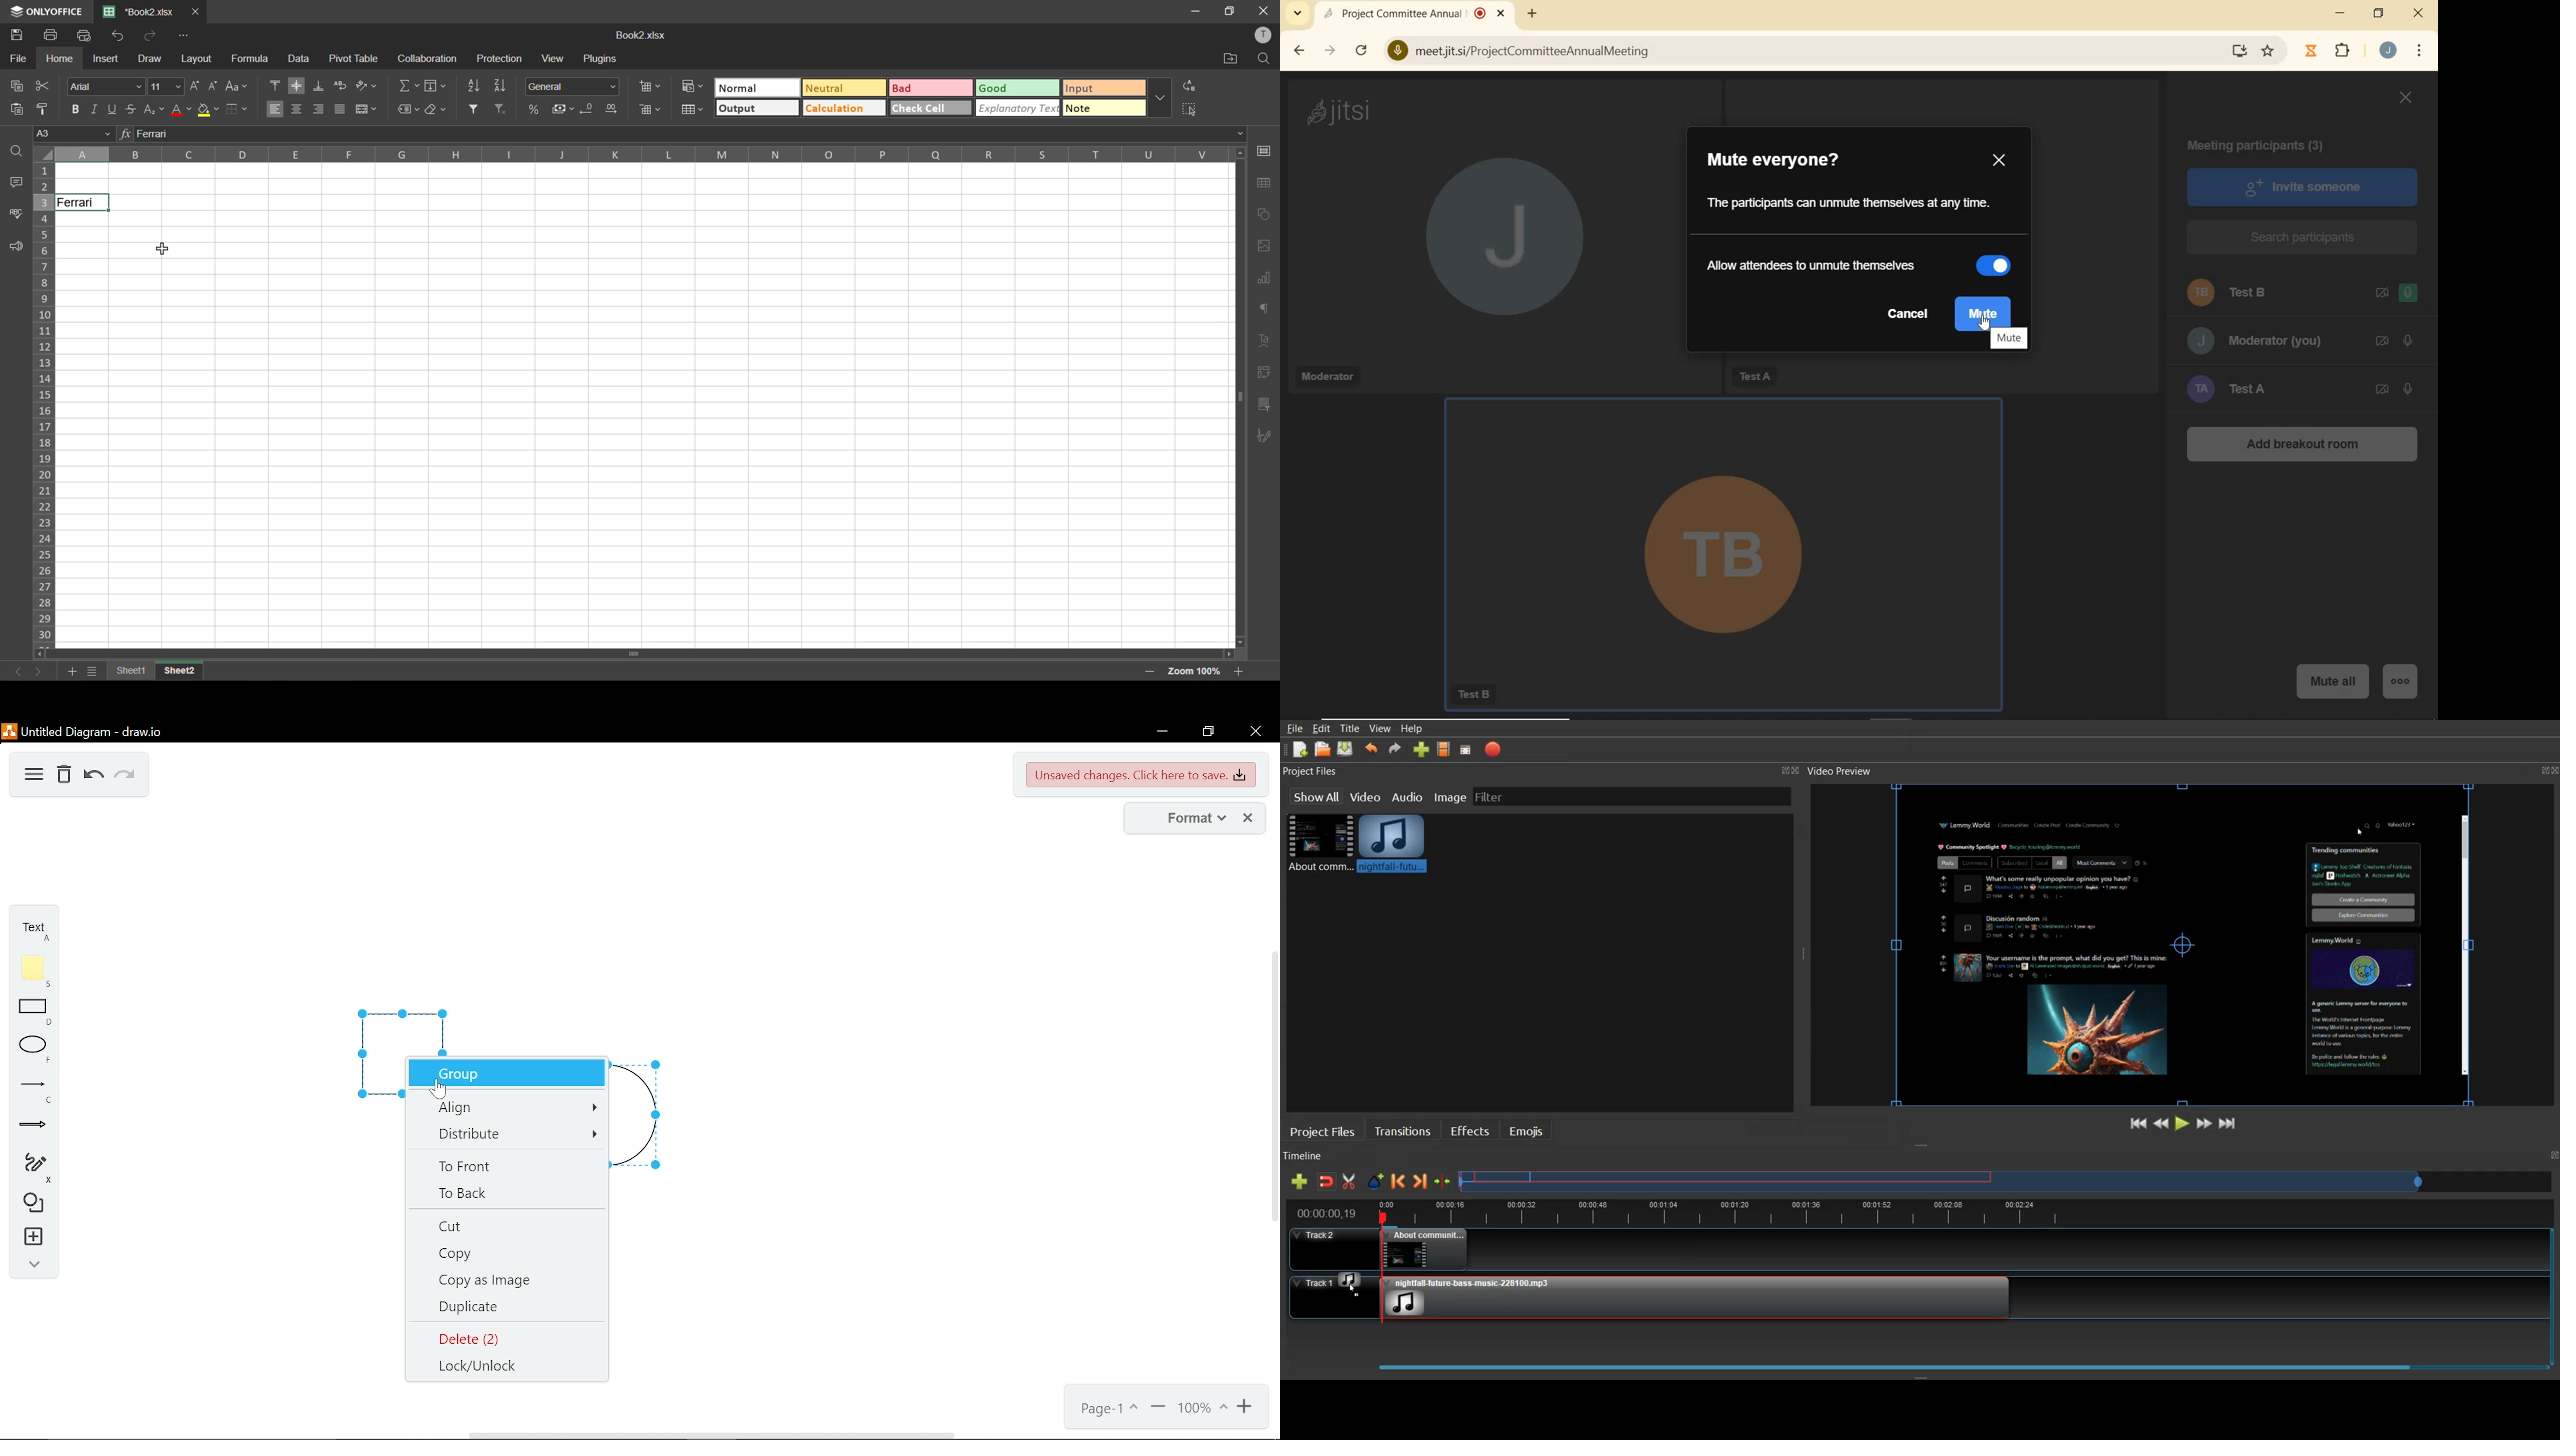 The image size is (2576, 1456). I want to click on current page, so click(1104, 1411).